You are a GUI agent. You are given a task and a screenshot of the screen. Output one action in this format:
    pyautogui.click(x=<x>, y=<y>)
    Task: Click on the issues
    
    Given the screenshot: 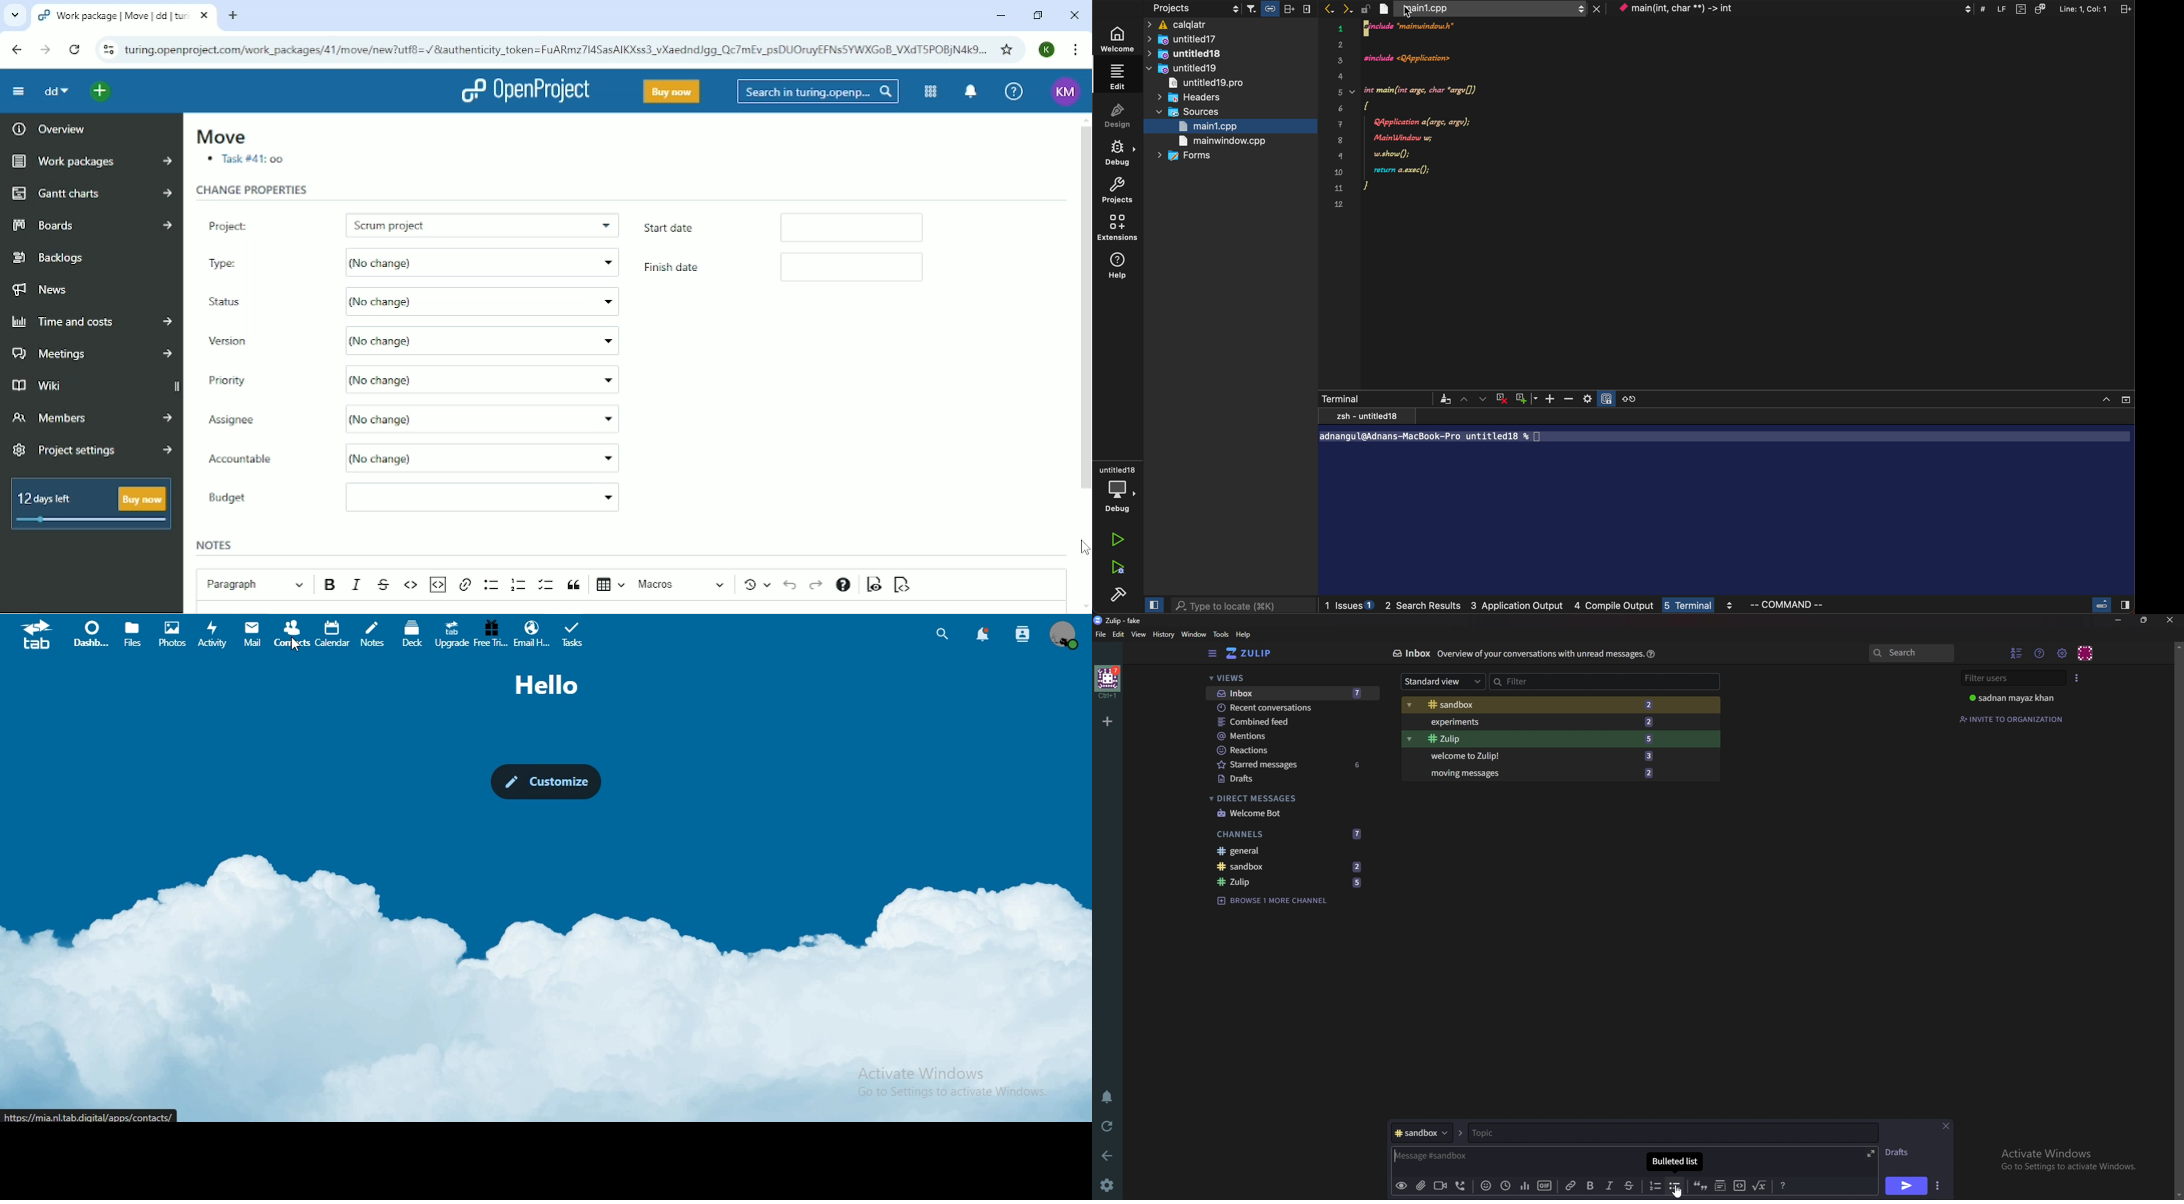 What is the action you would take?
    pyautogui.click(x=1348, y=608)
    